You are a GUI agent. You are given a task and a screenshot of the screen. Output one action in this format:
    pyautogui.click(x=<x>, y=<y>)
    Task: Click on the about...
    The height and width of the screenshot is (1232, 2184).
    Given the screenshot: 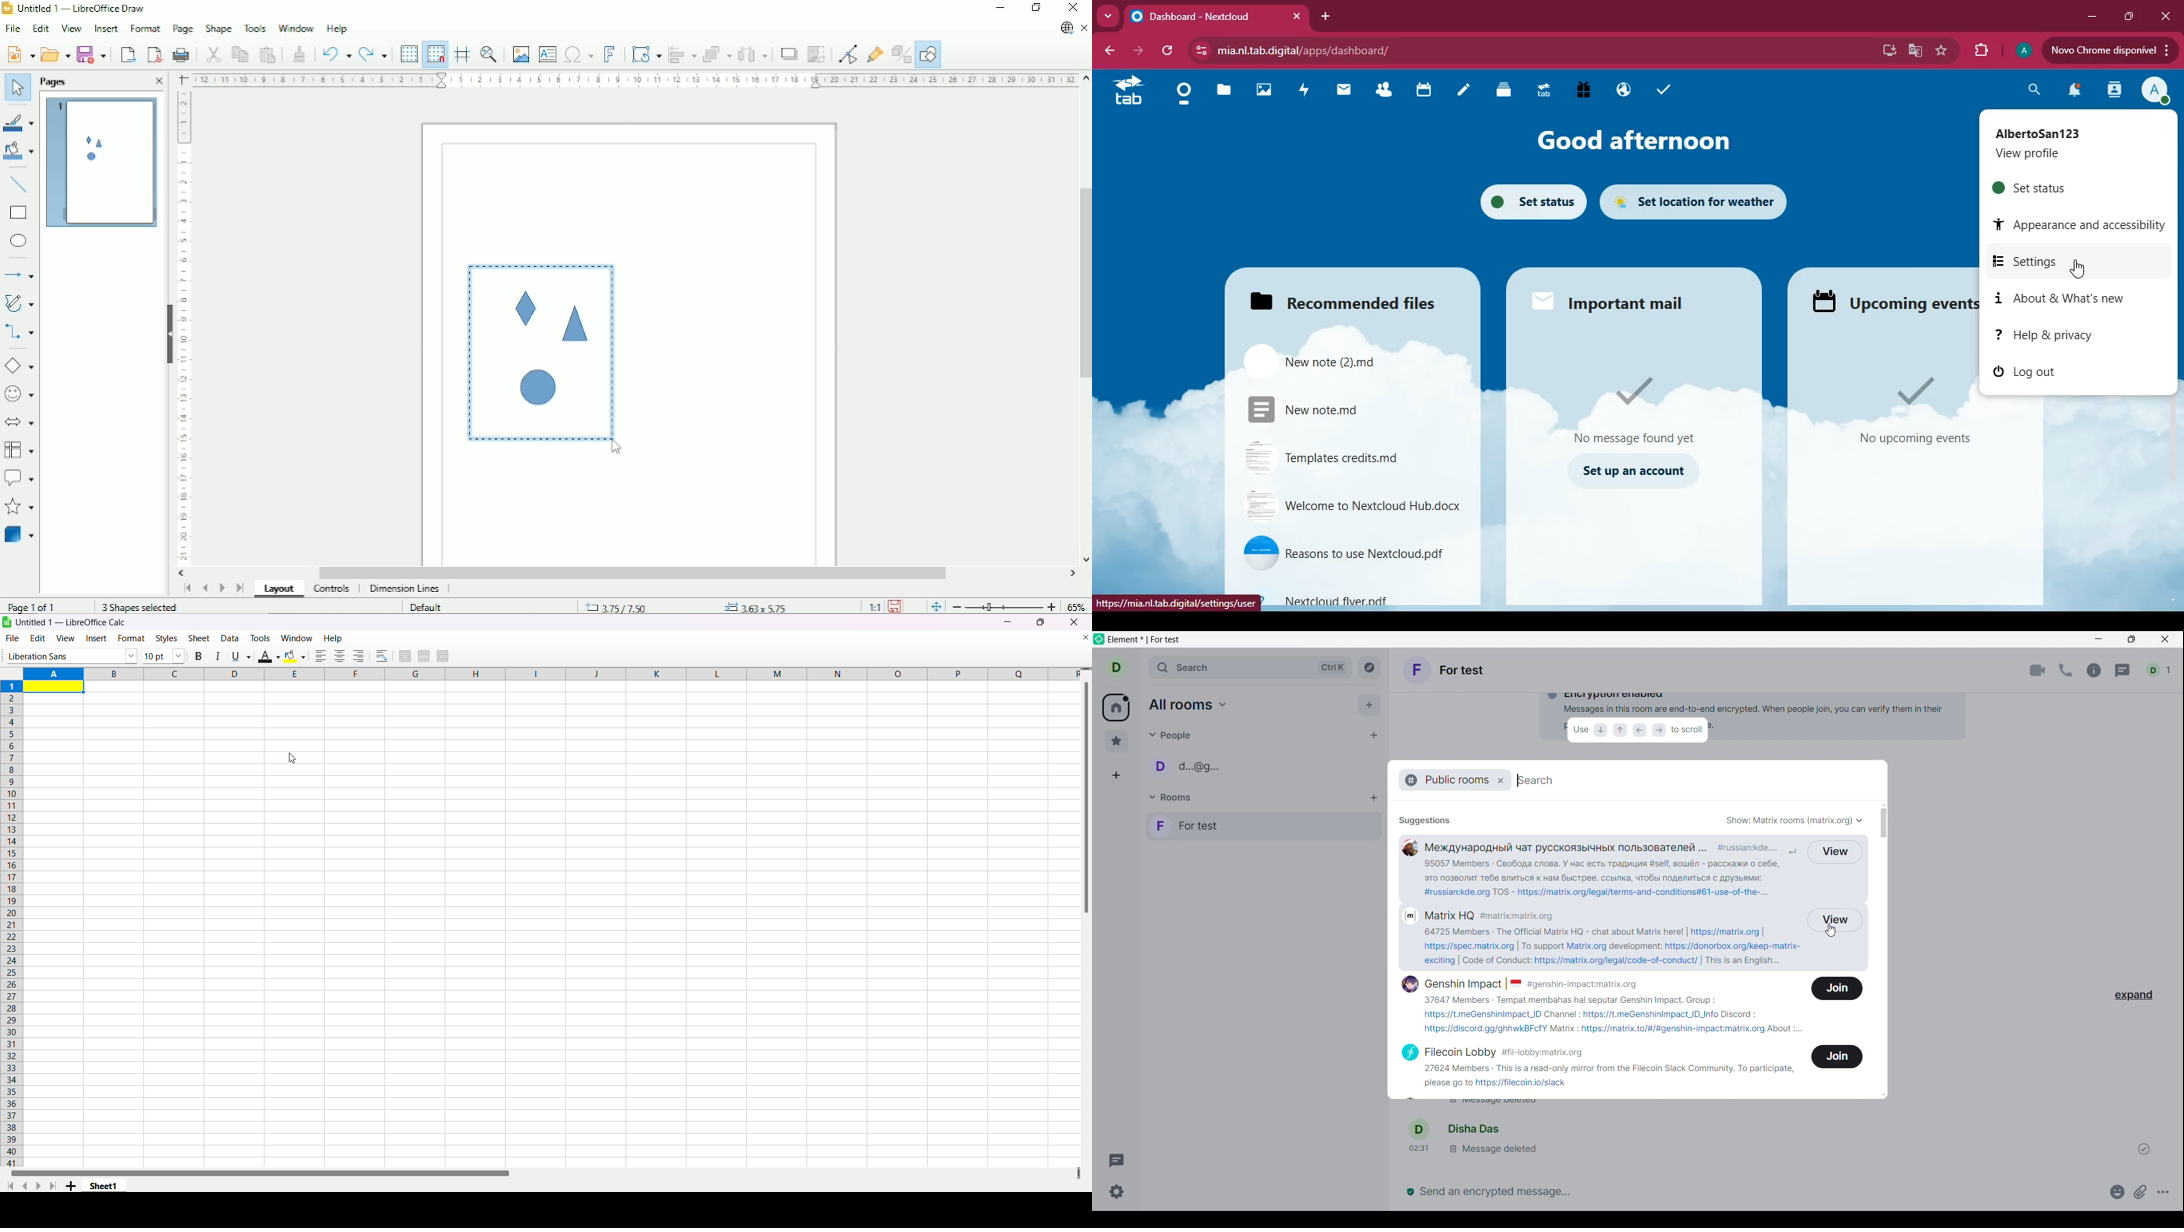 What is the action you would take?
    pyautogui.click(x=1792, y=1030)
    